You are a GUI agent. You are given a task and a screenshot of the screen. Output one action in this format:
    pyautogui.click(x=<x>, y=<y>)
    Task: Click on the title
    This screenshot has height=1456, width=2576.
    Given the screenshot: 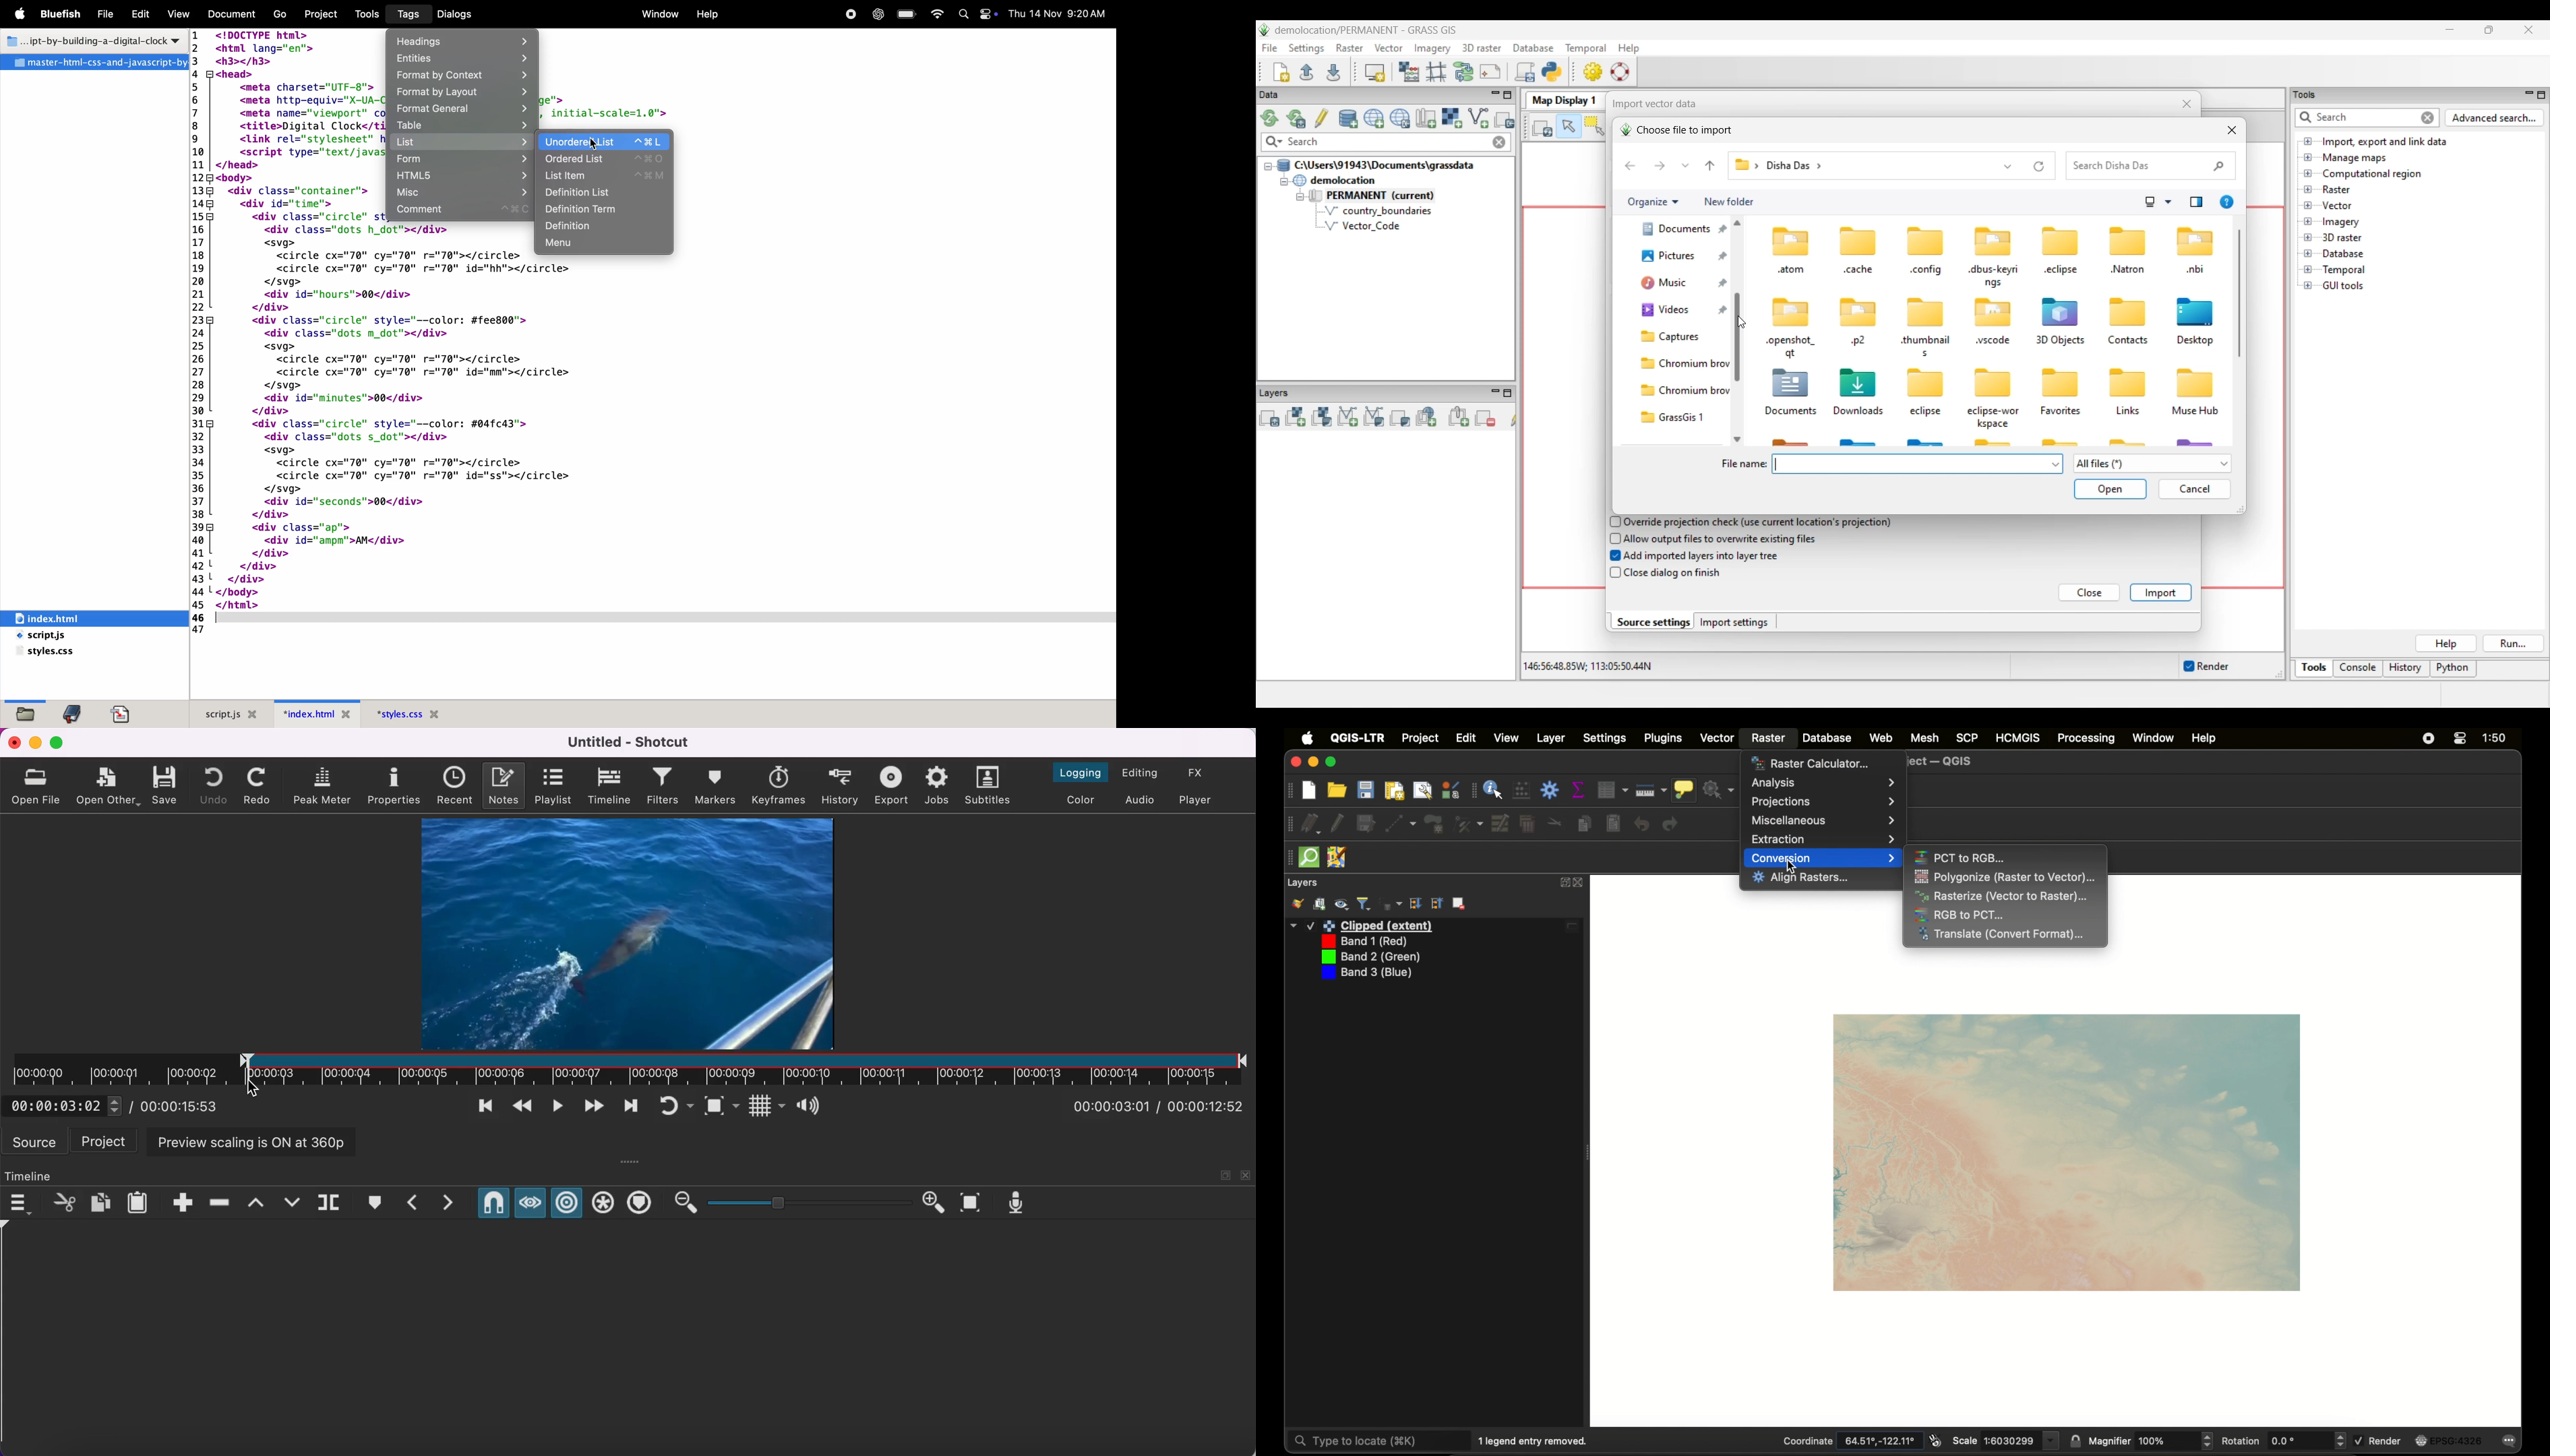 What is the action you would take?
    pyautogui.click(x=635, y=743)
    